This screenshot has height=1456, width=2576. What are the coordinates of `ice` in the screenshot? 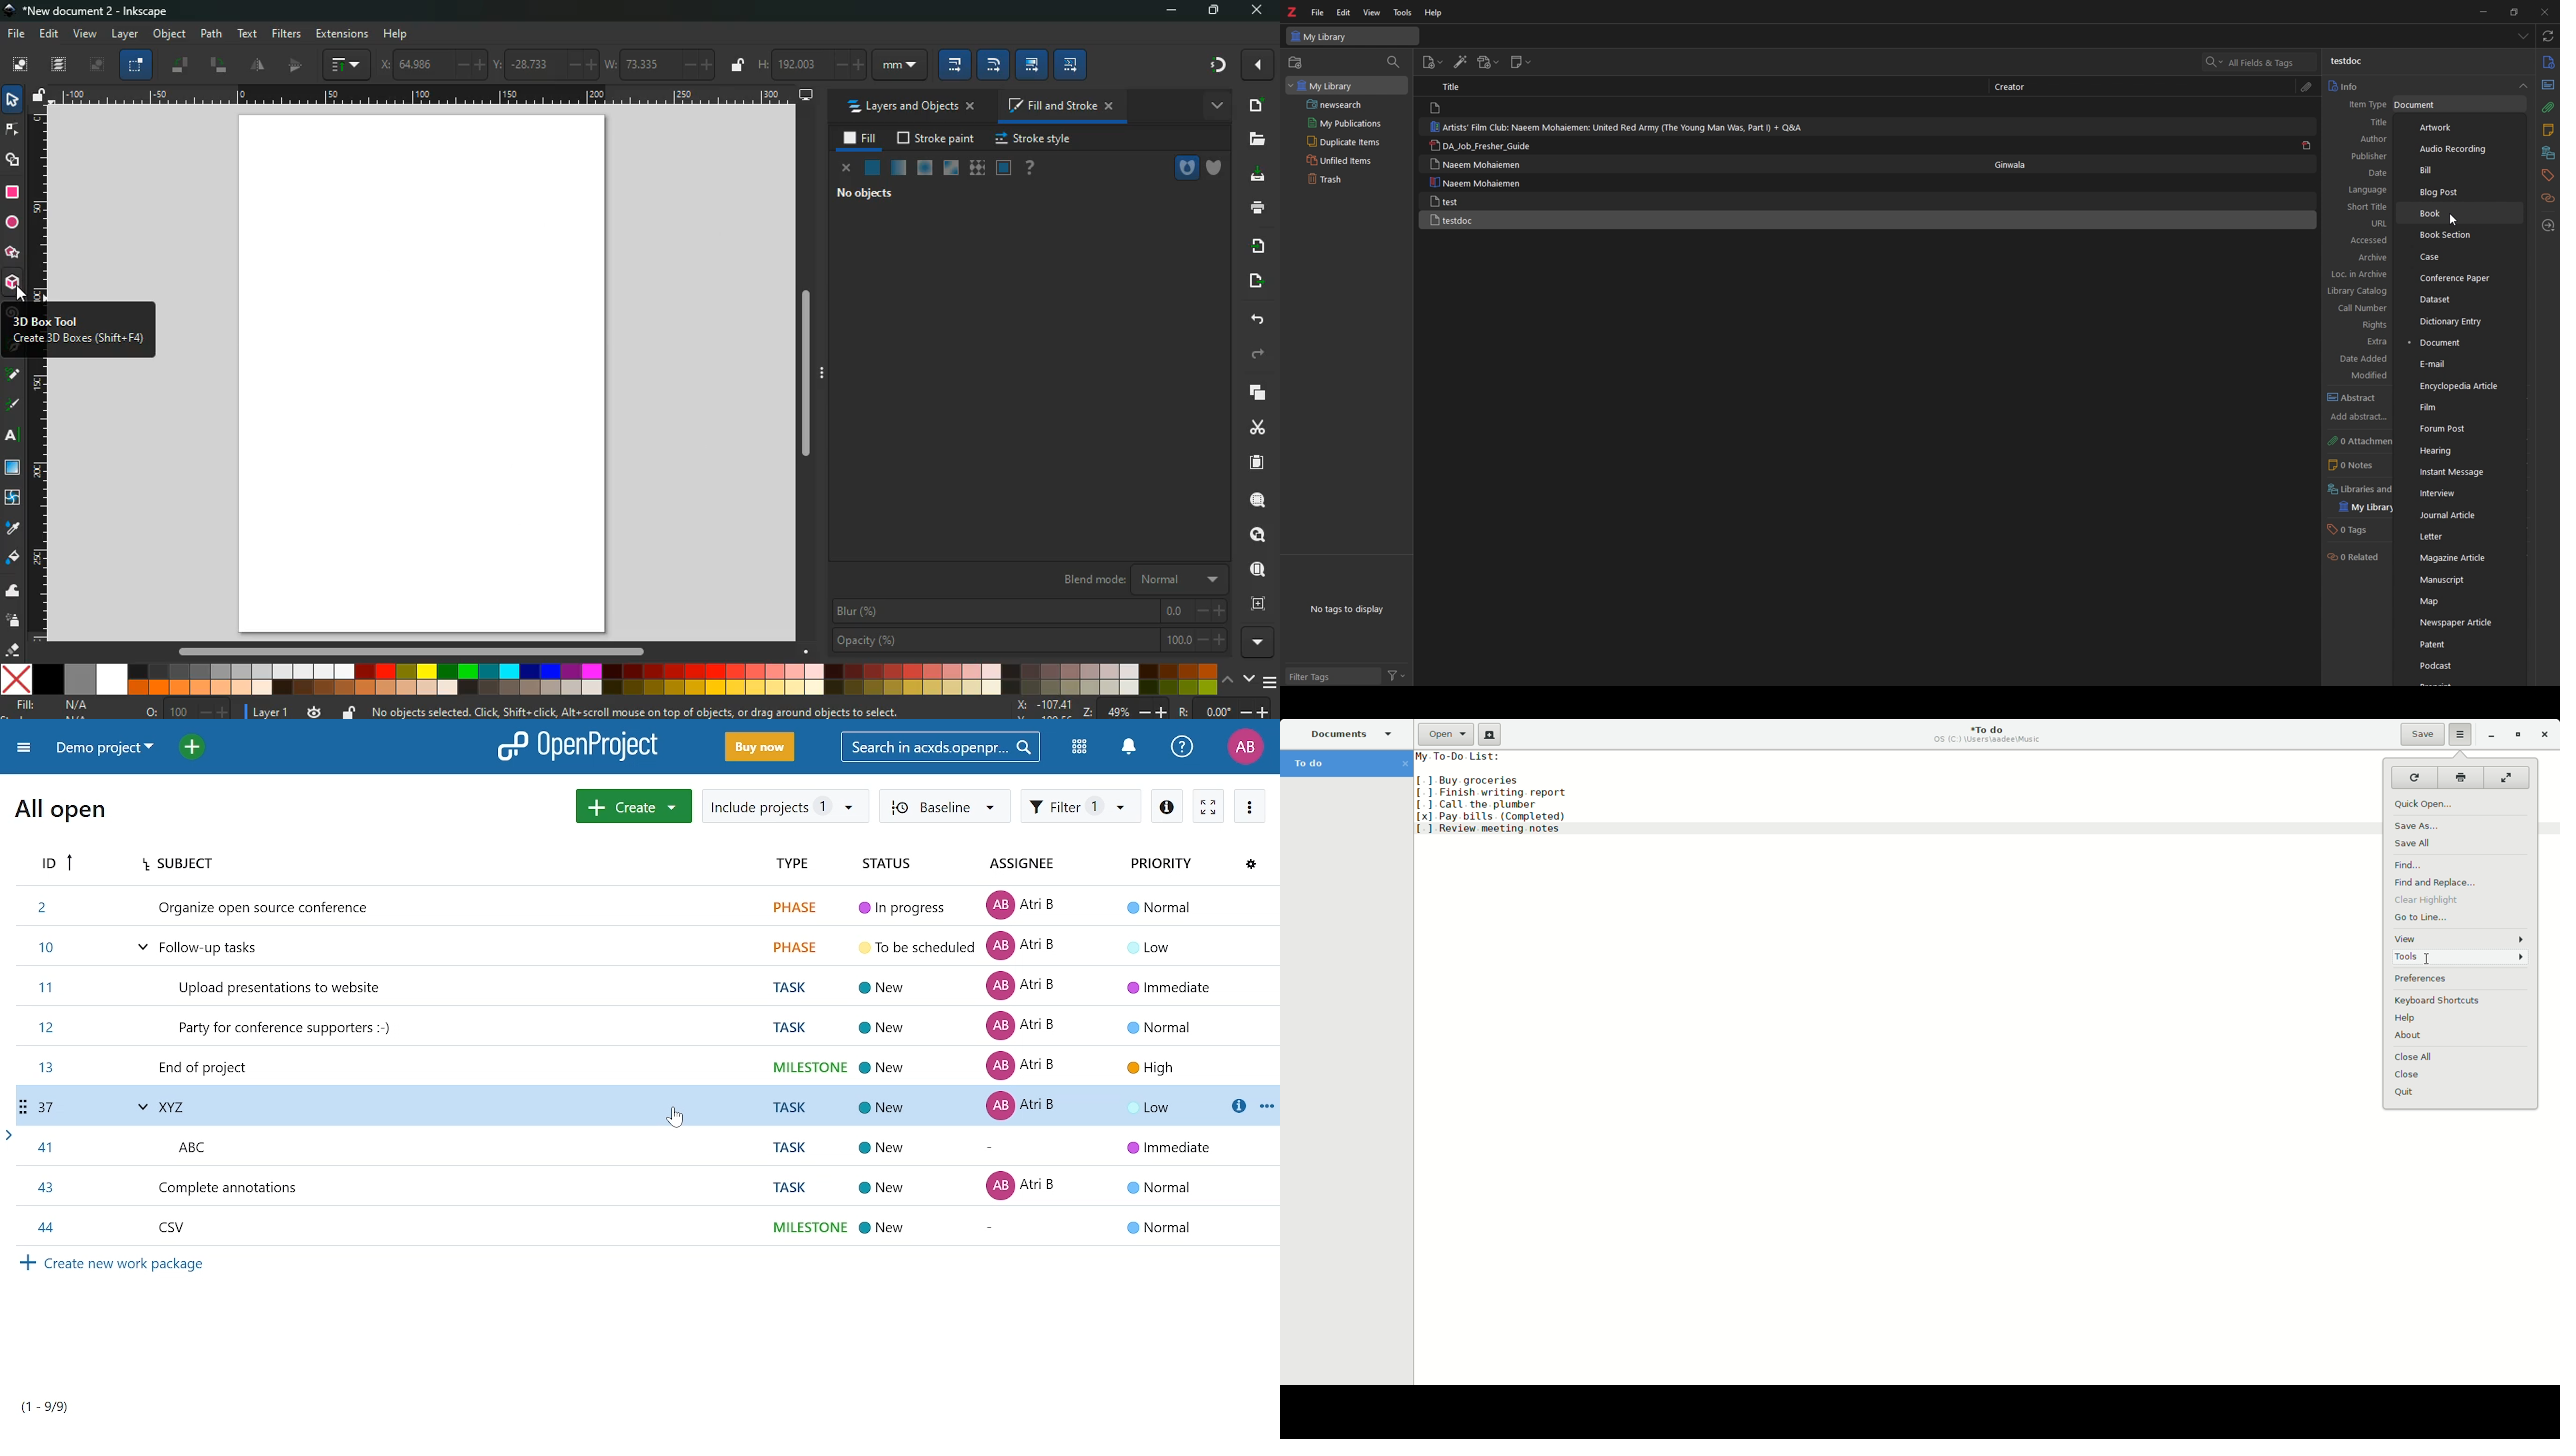 It's located at (923, 170).